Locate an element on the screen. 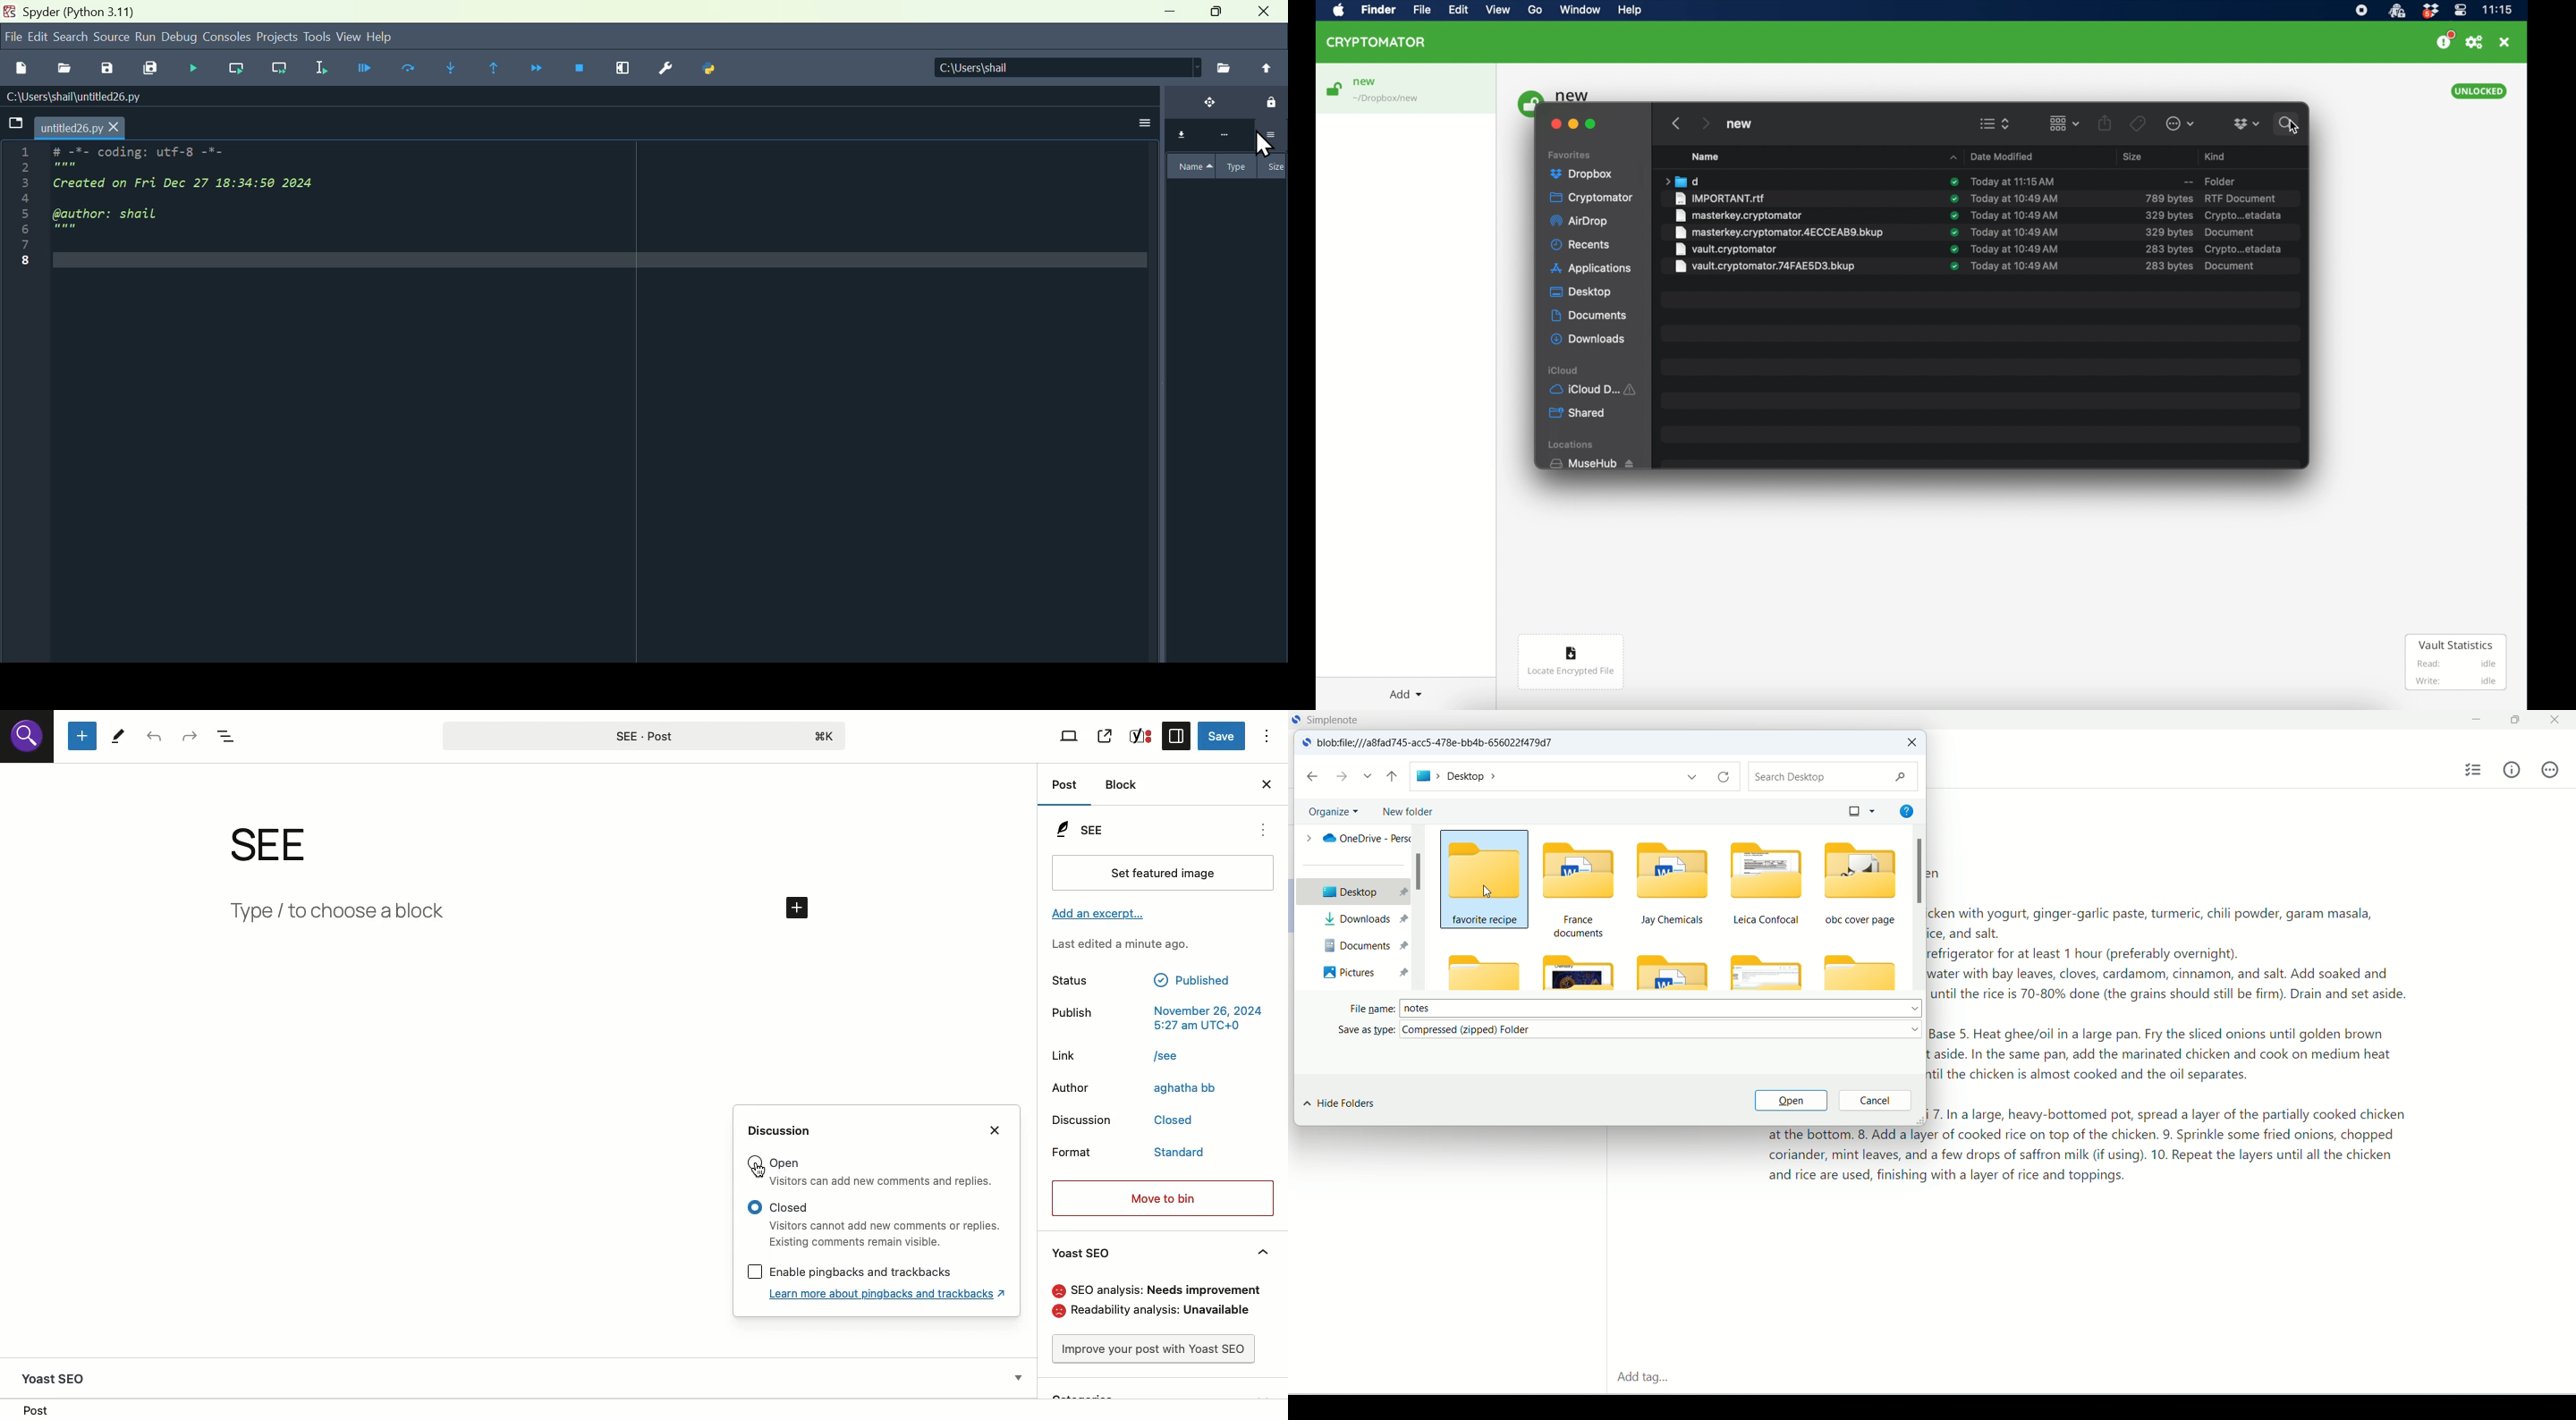 Image resolution: width=2576 pixels, height=1428 pixels. Author aghatha bb is located at coordinates (1143, 1091).